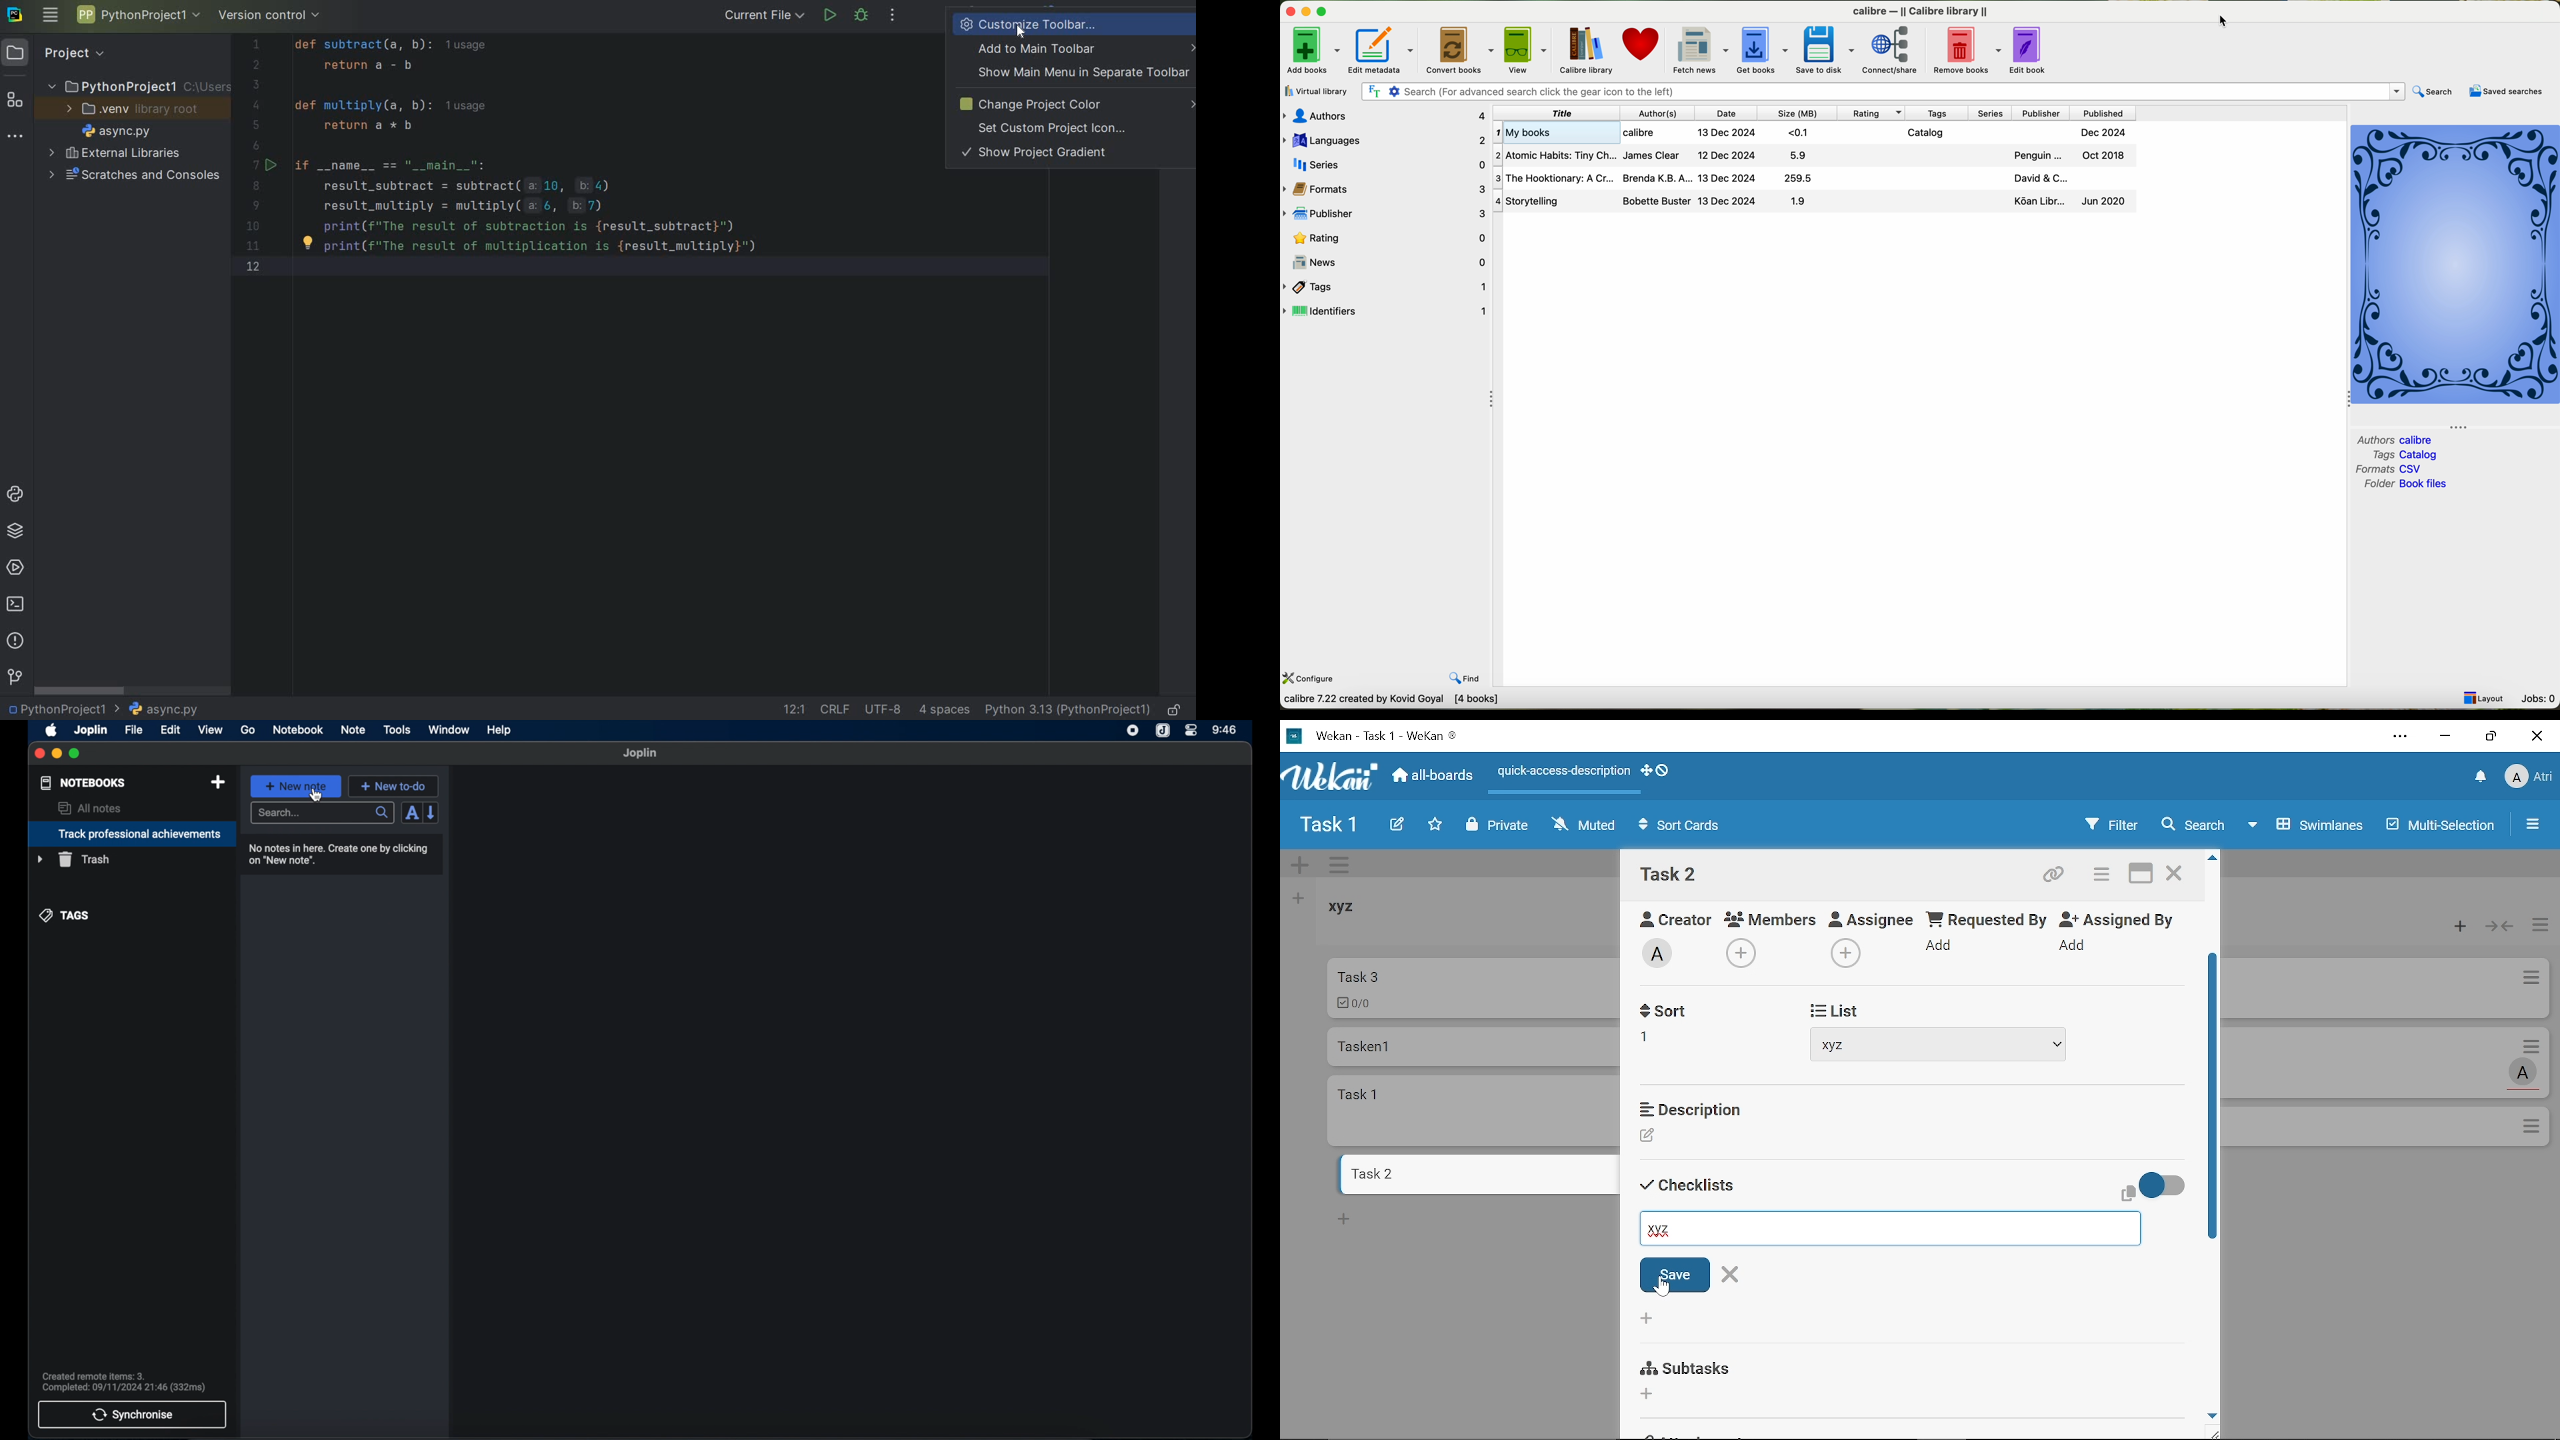  I want to click on Minimize, so click(2446, 739).